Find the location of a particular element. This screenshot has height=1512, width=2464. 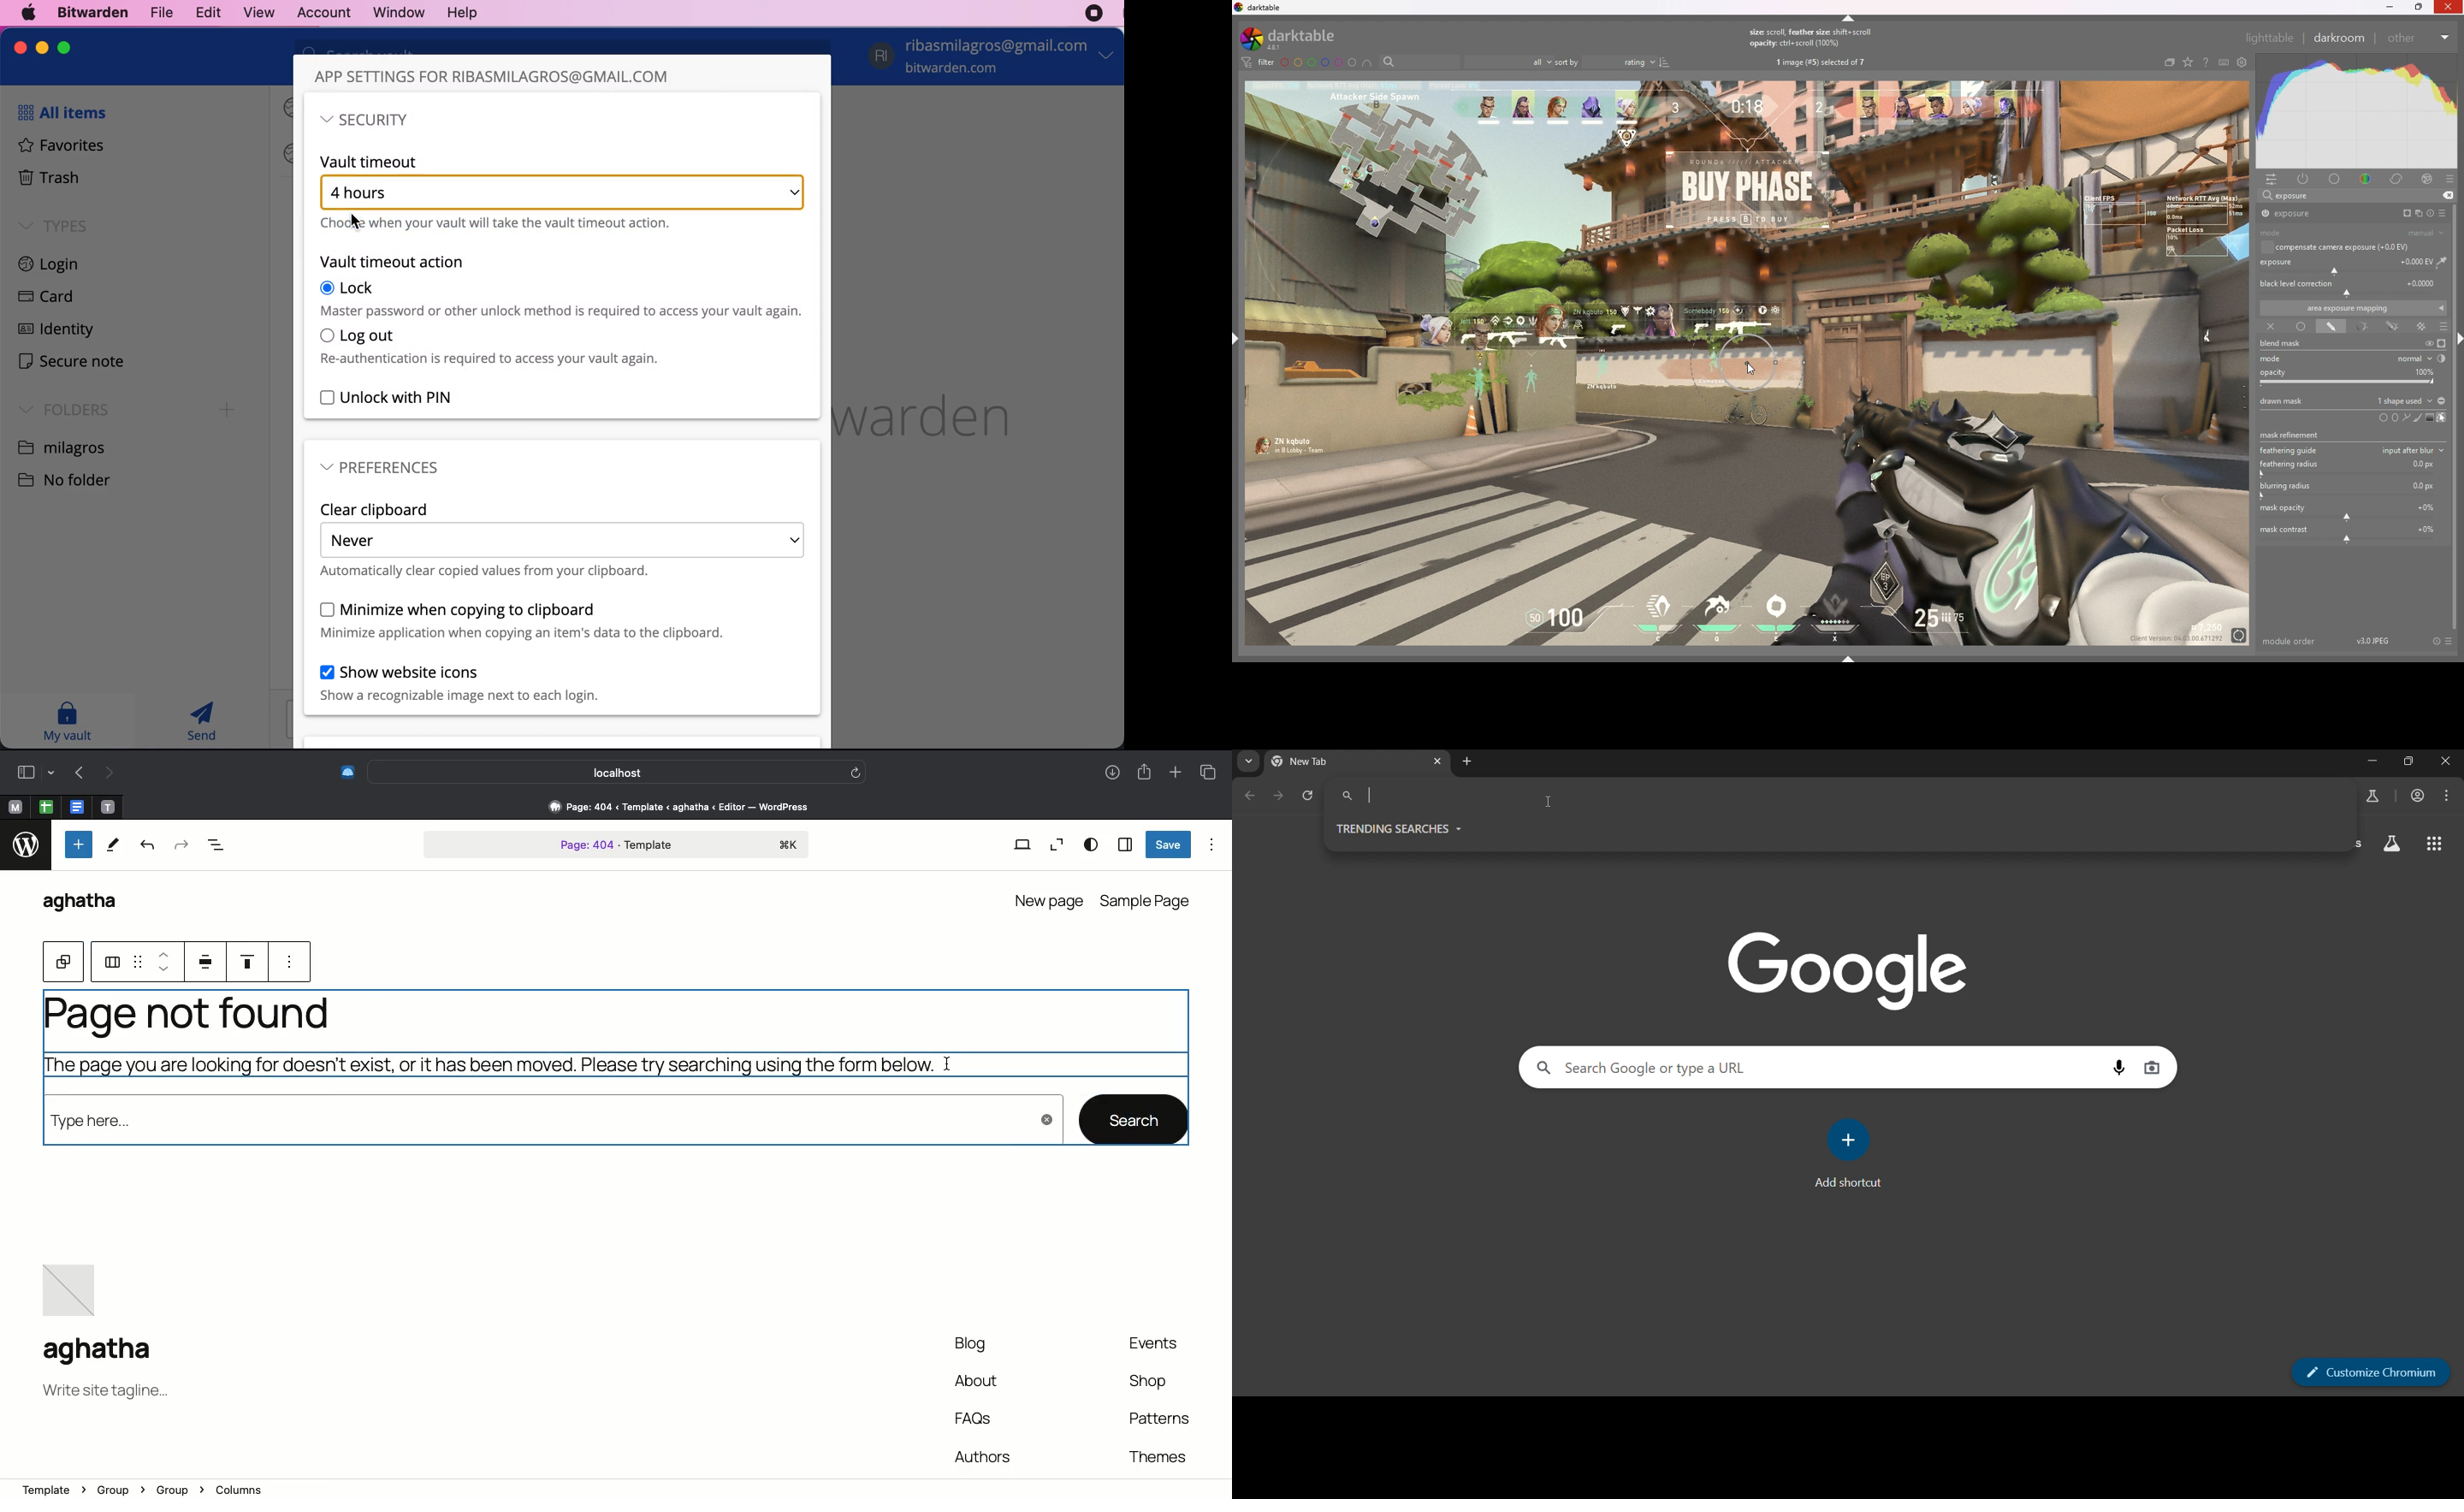

justification is located at coordinates (255, 961).